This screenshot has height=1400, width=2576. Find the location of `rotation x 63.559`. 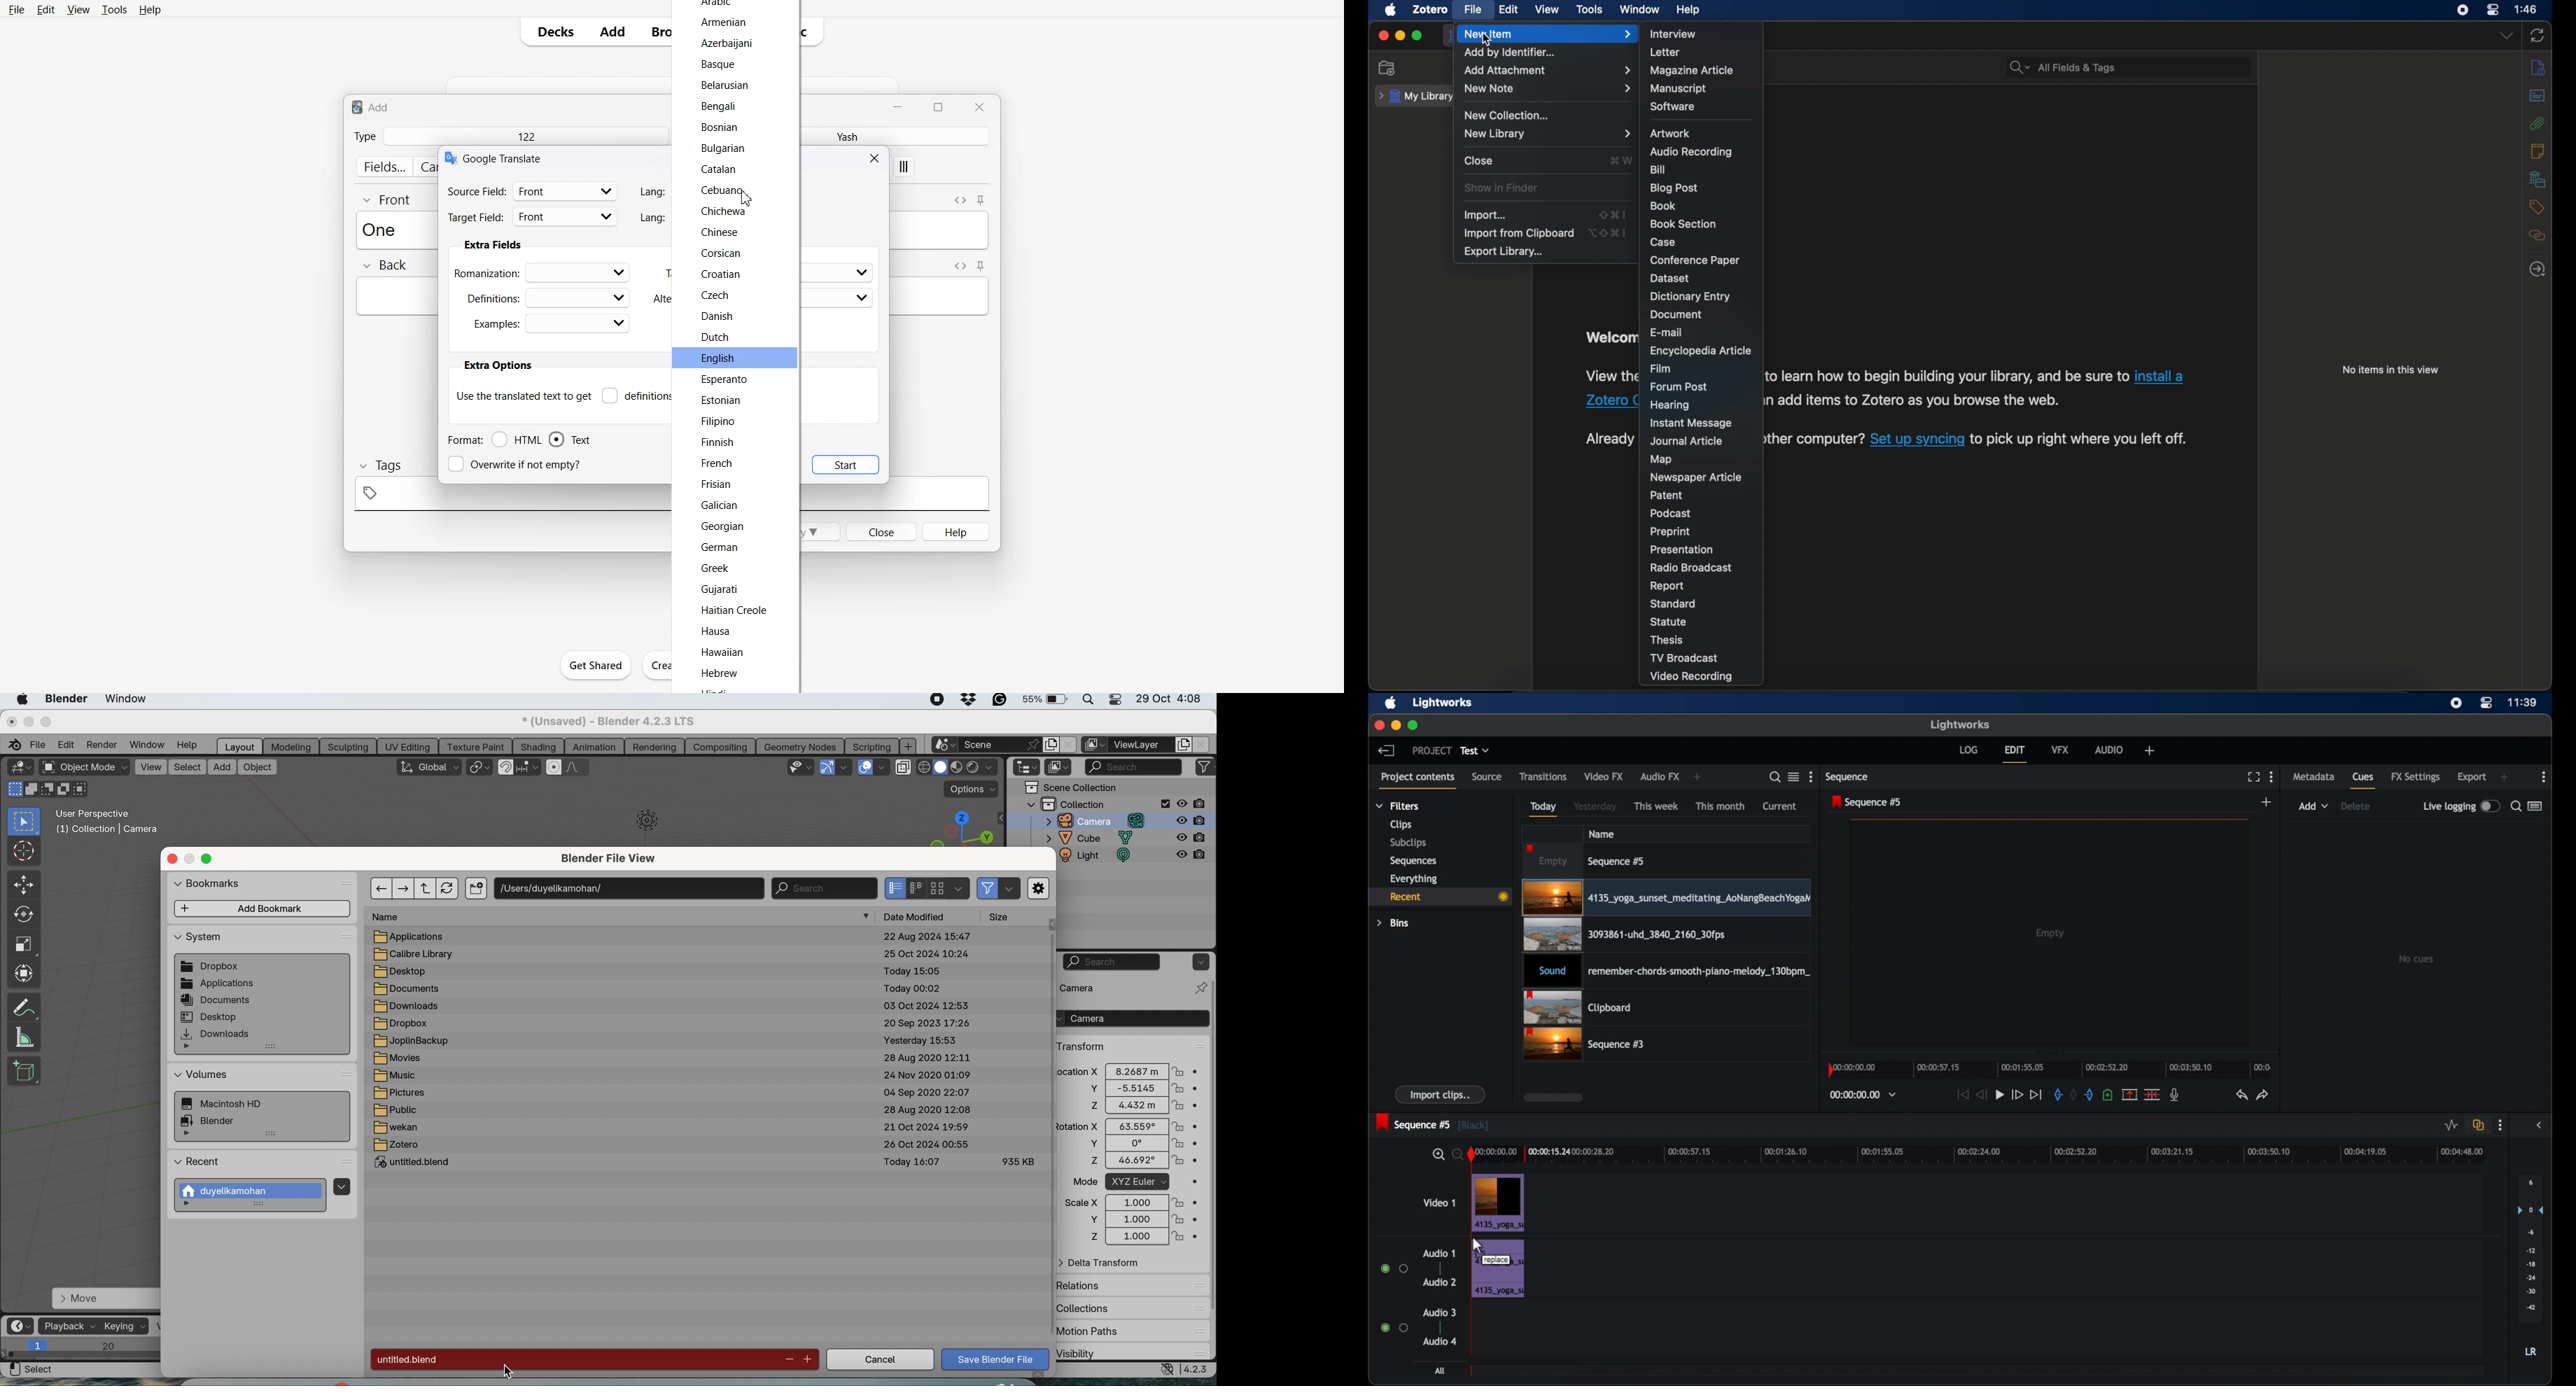

rotation x 63.559 is located at coordinates (1125, 1125).